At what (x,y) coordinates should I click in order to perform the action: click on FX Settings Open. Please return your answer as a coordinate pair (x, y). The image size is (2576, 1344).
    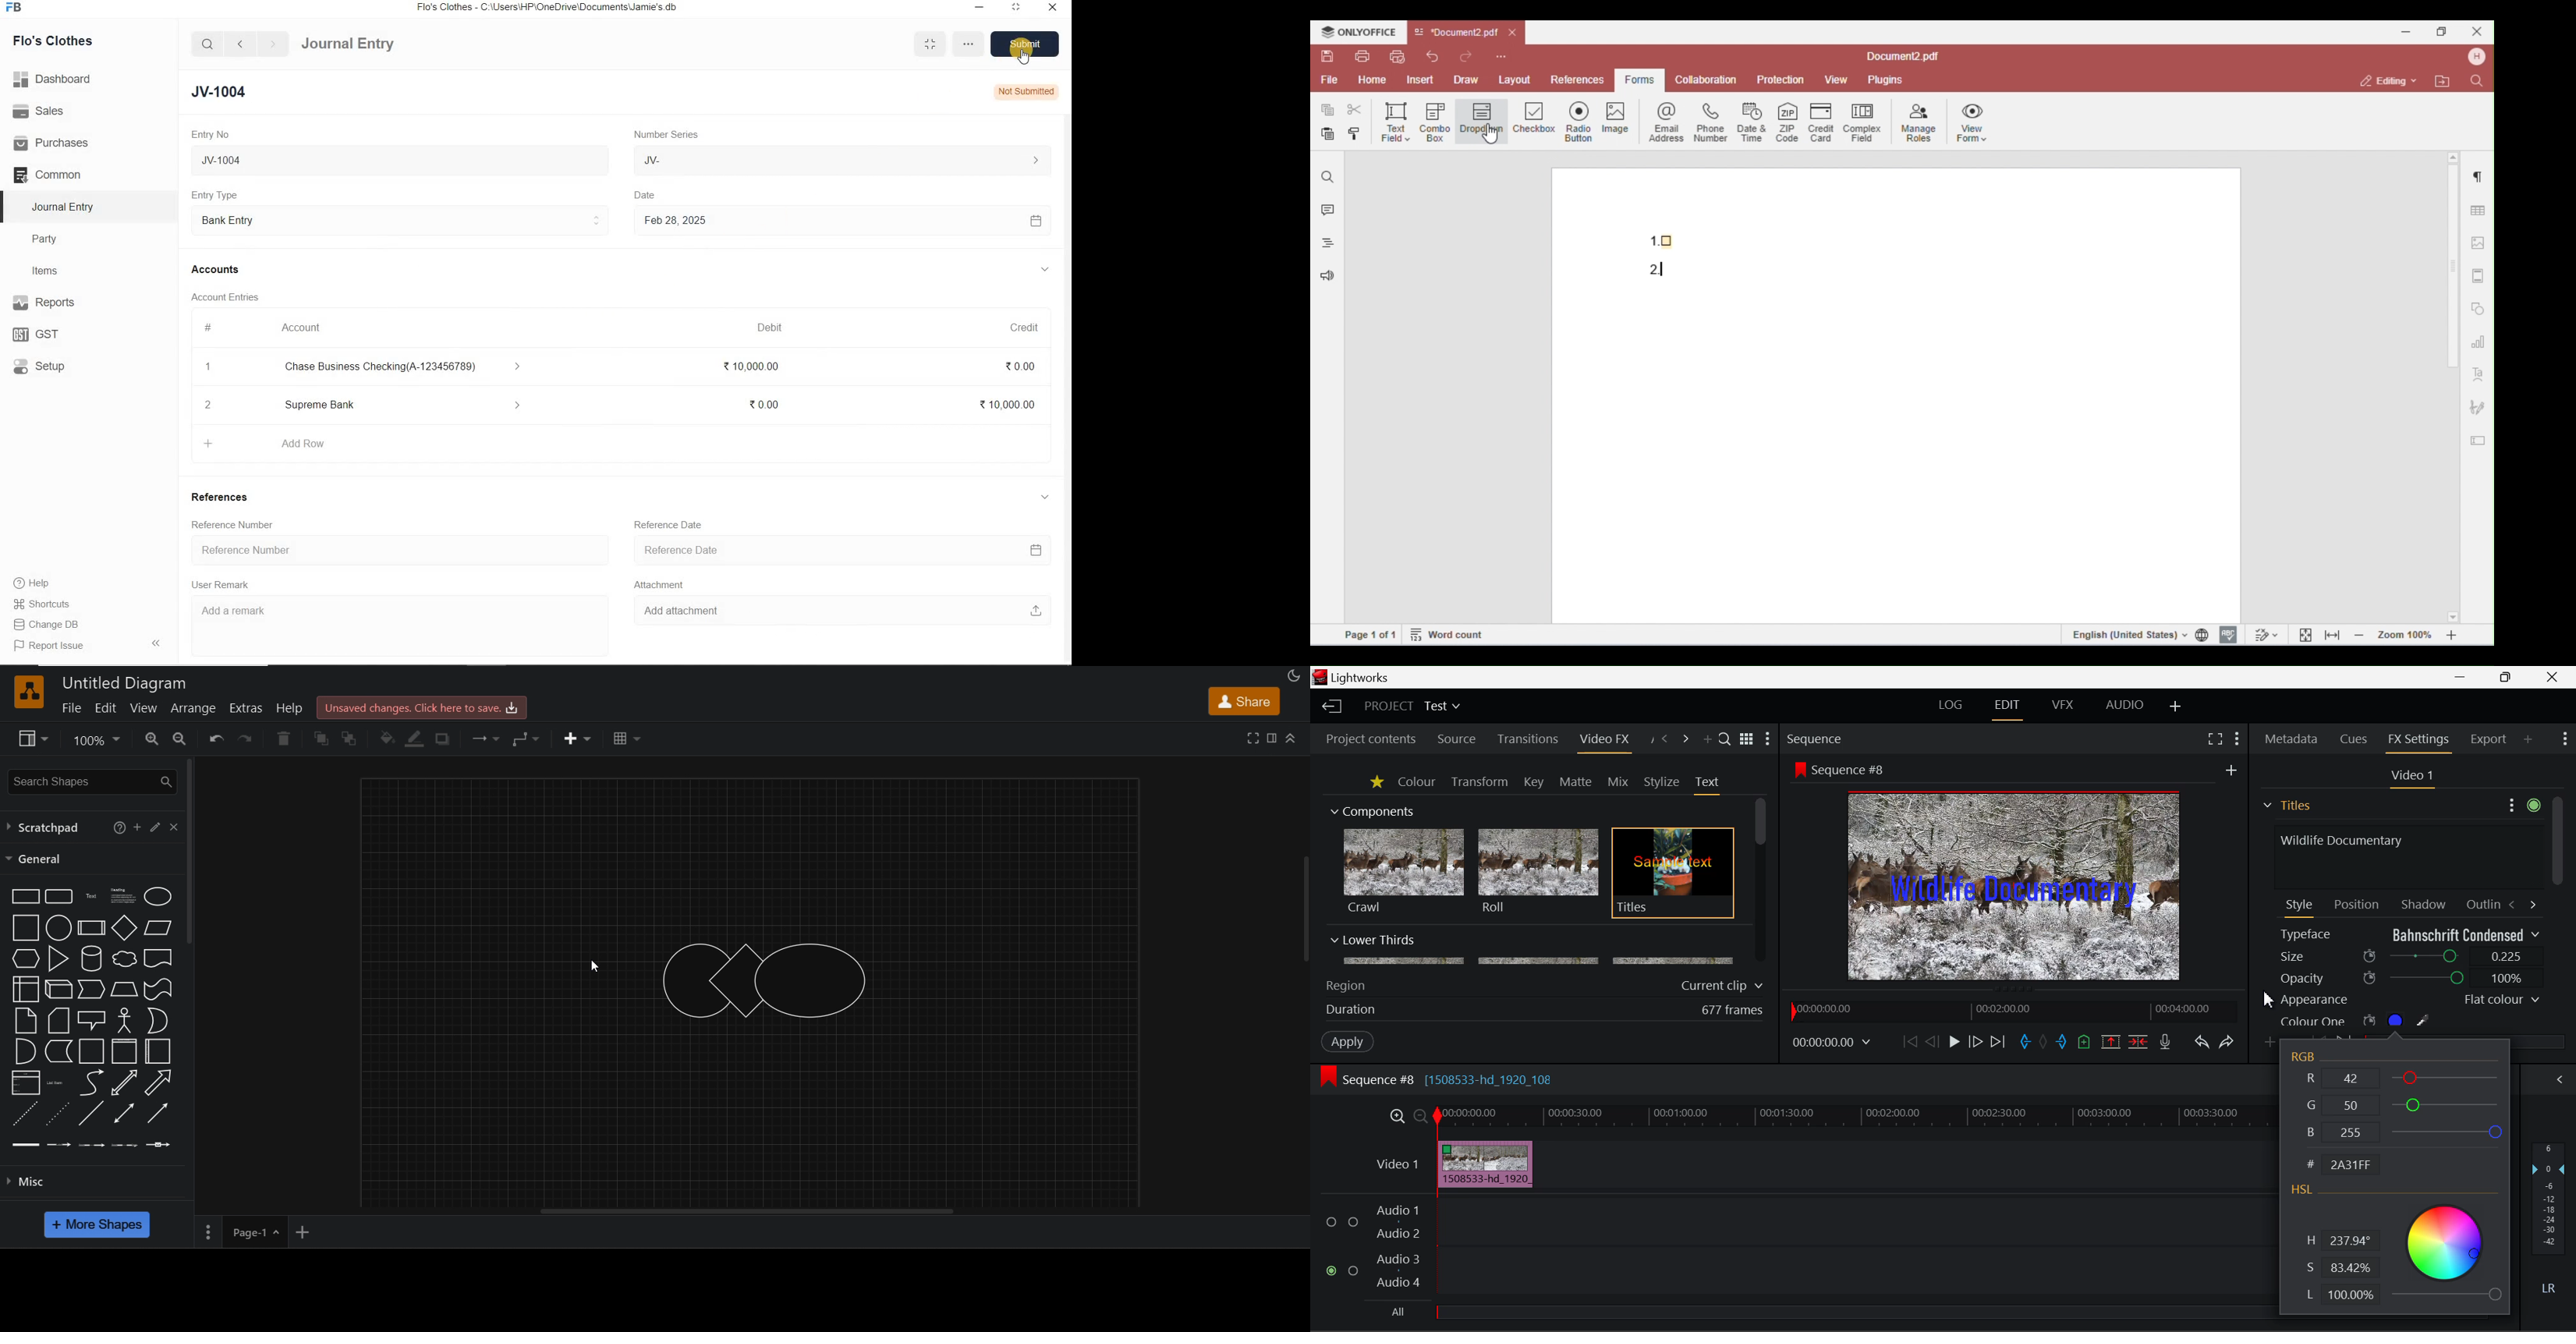
    Looking at the image, I should click on (2421, 741).